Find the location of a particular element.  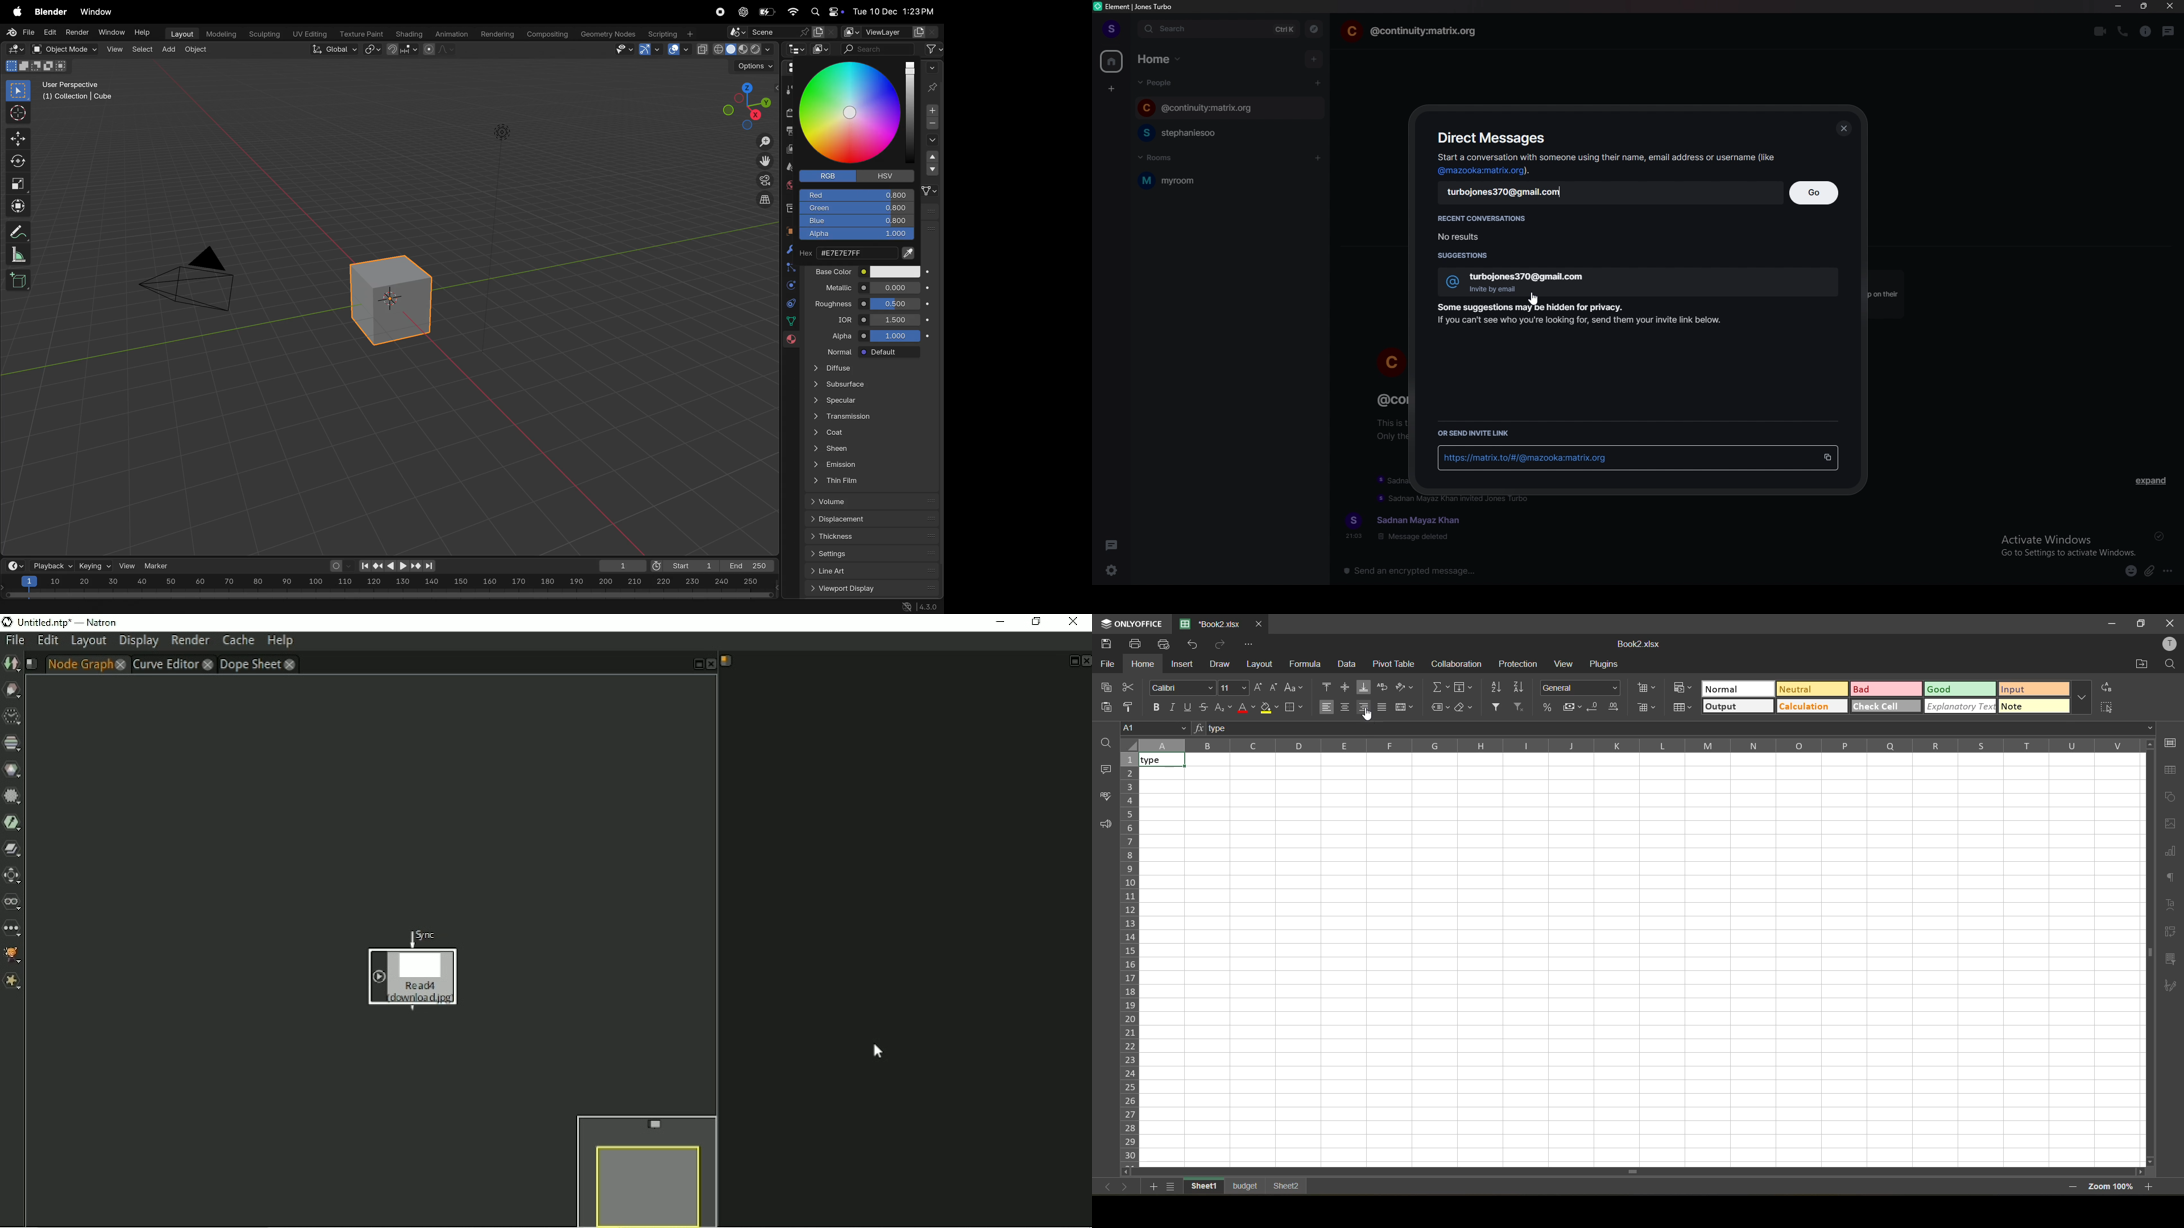

myroom is located at coordinates (1202, 181).